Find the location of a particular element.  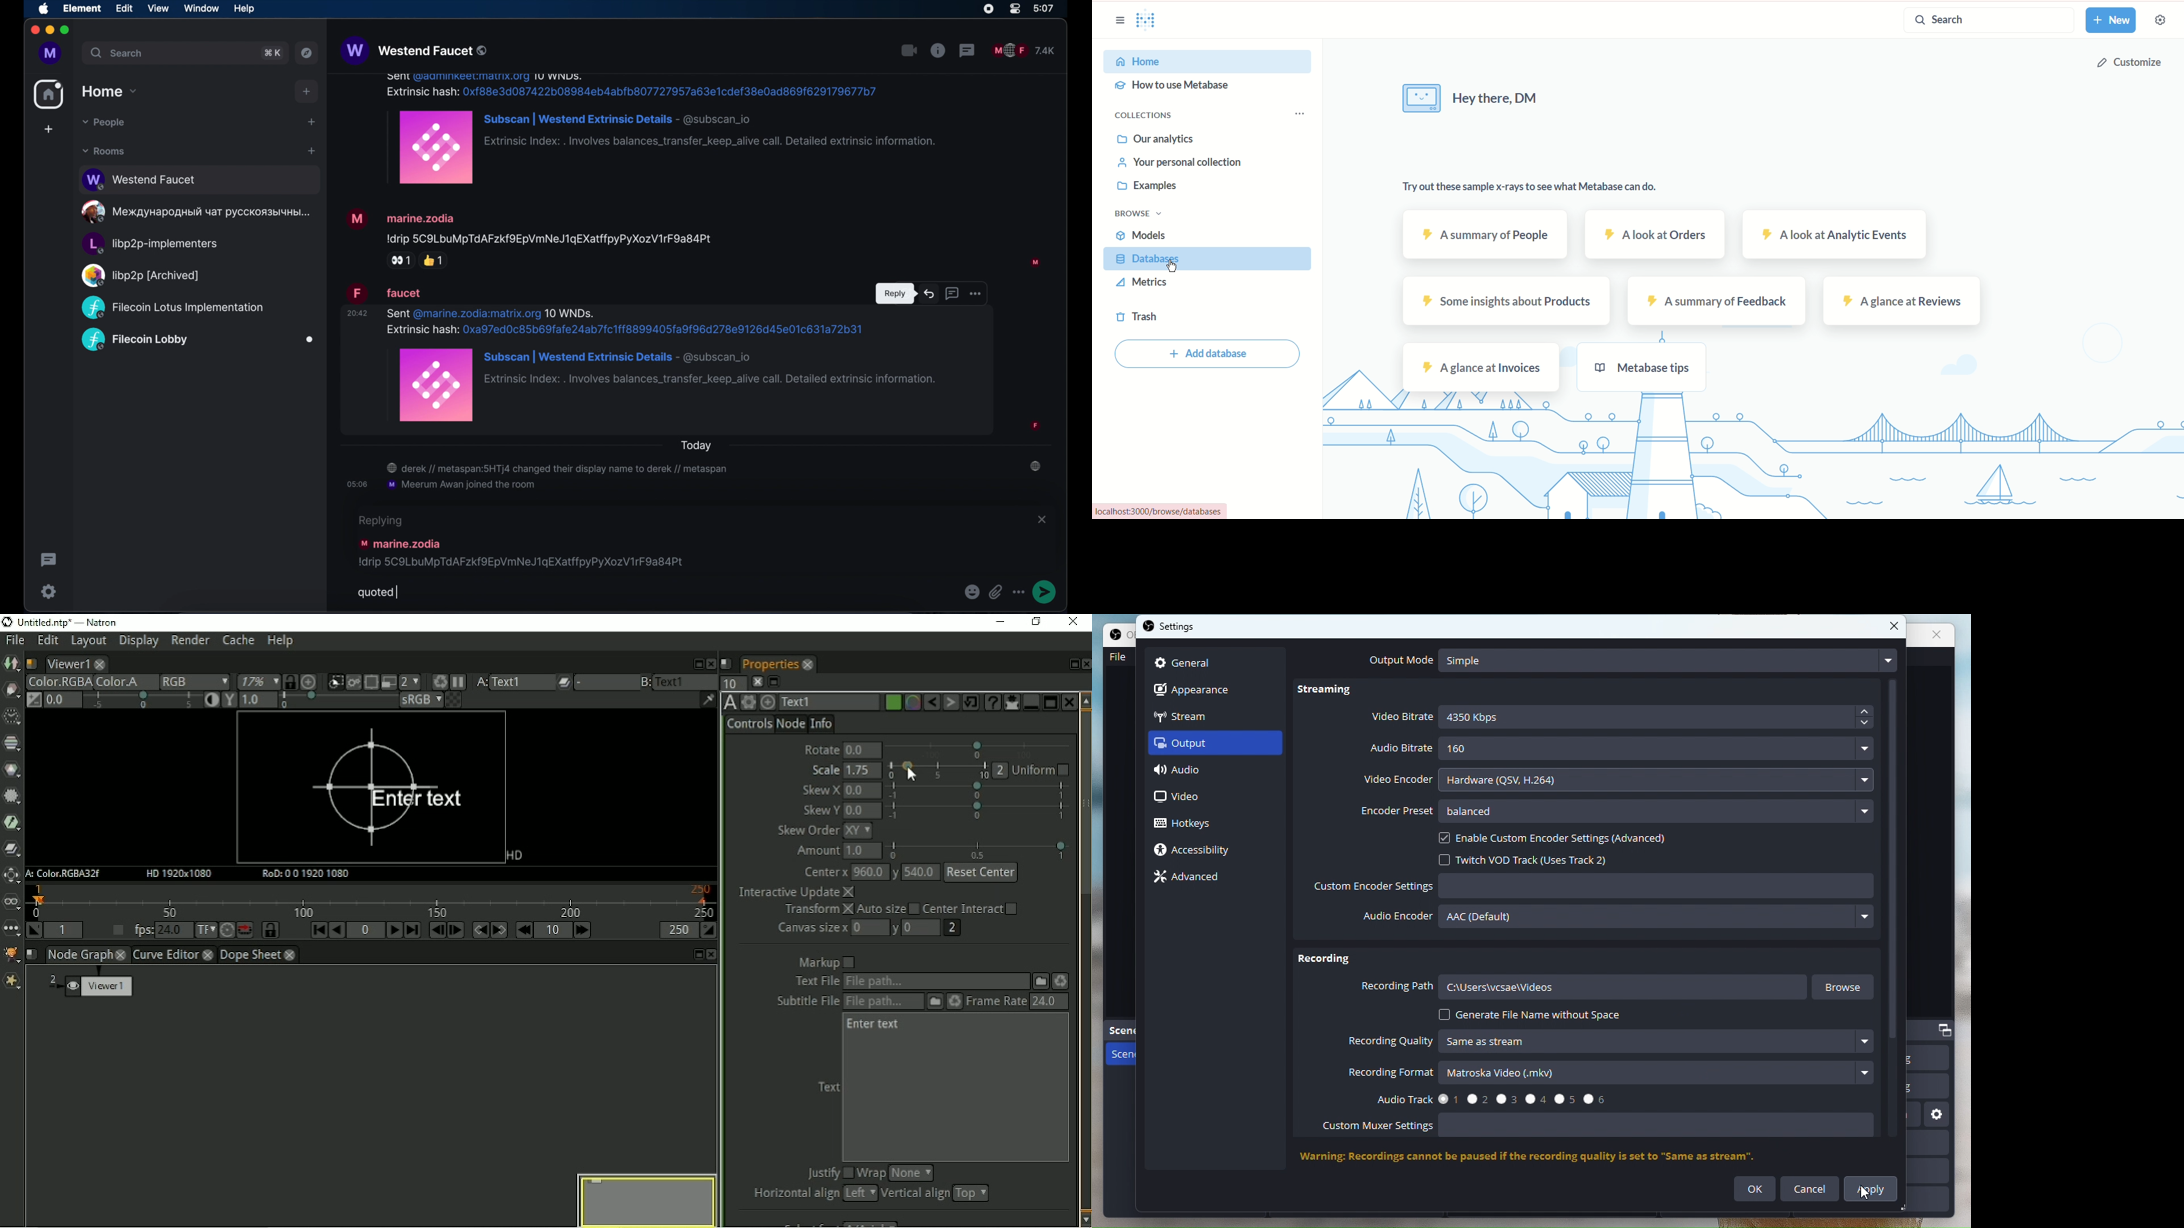

Accessibility is located at coordinates (1200, 851).